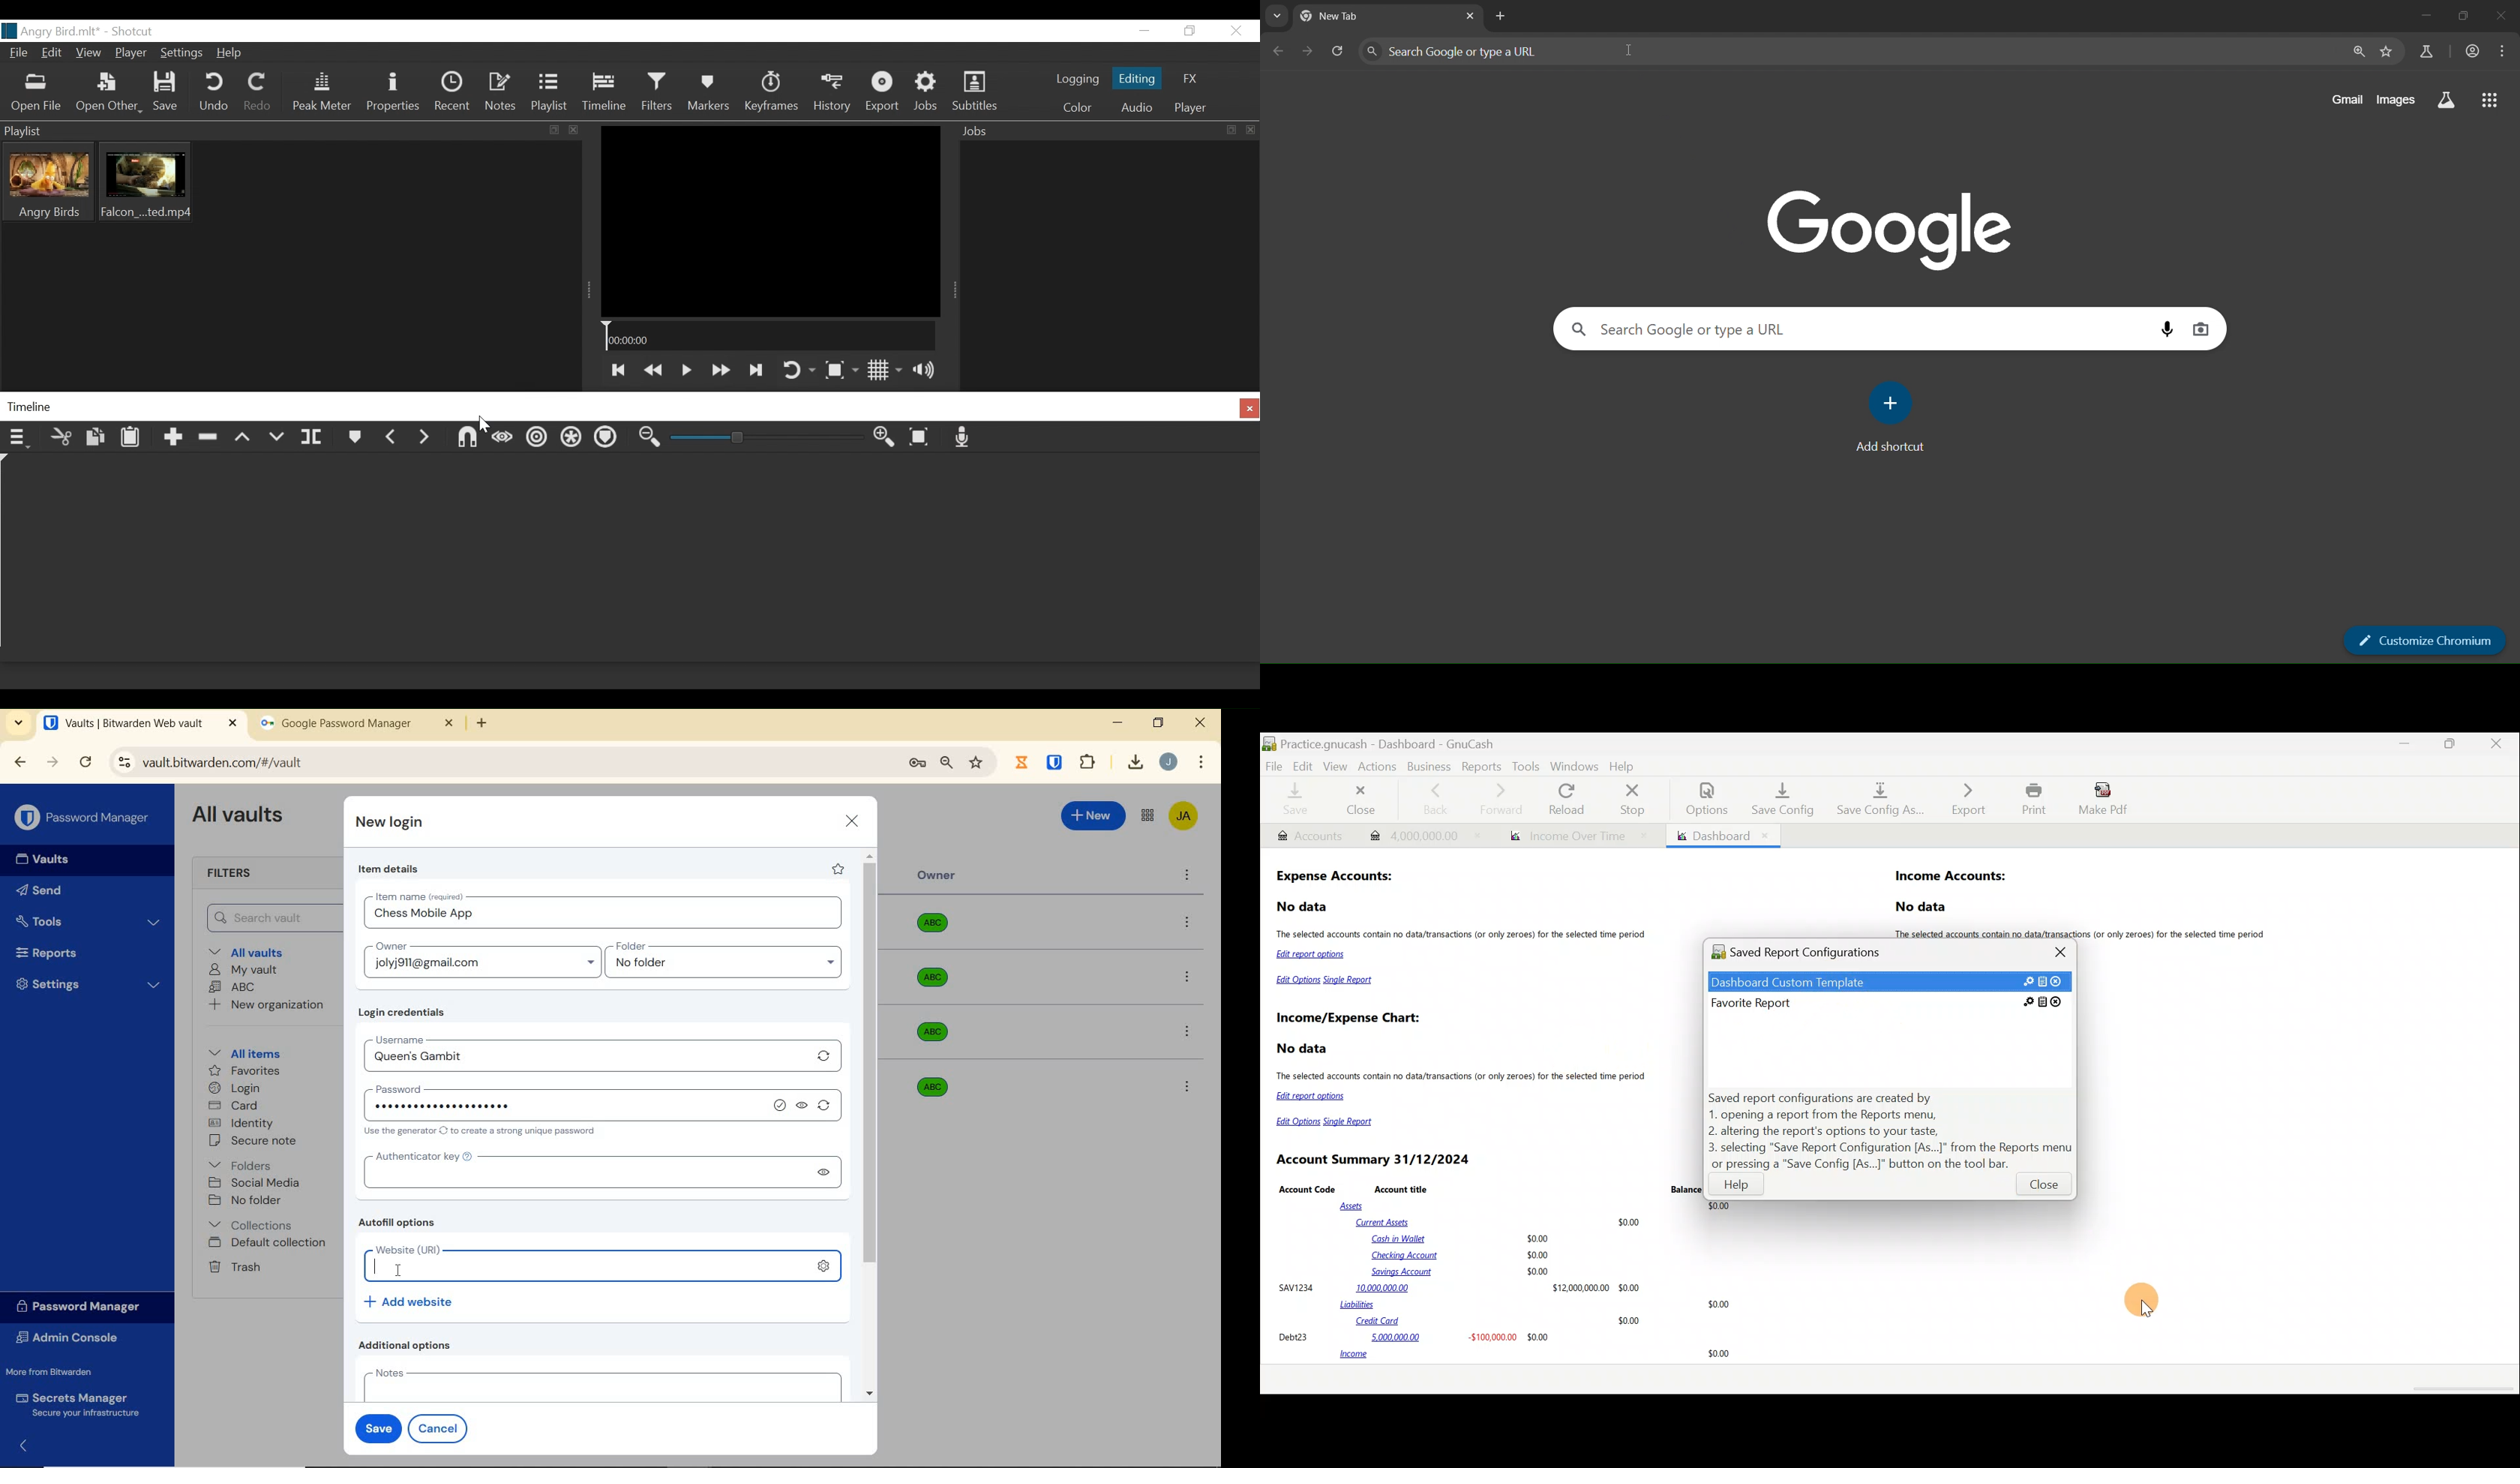 This screenshot has width=2520, height=1484. I want to click on notes, so click(599, 1384).